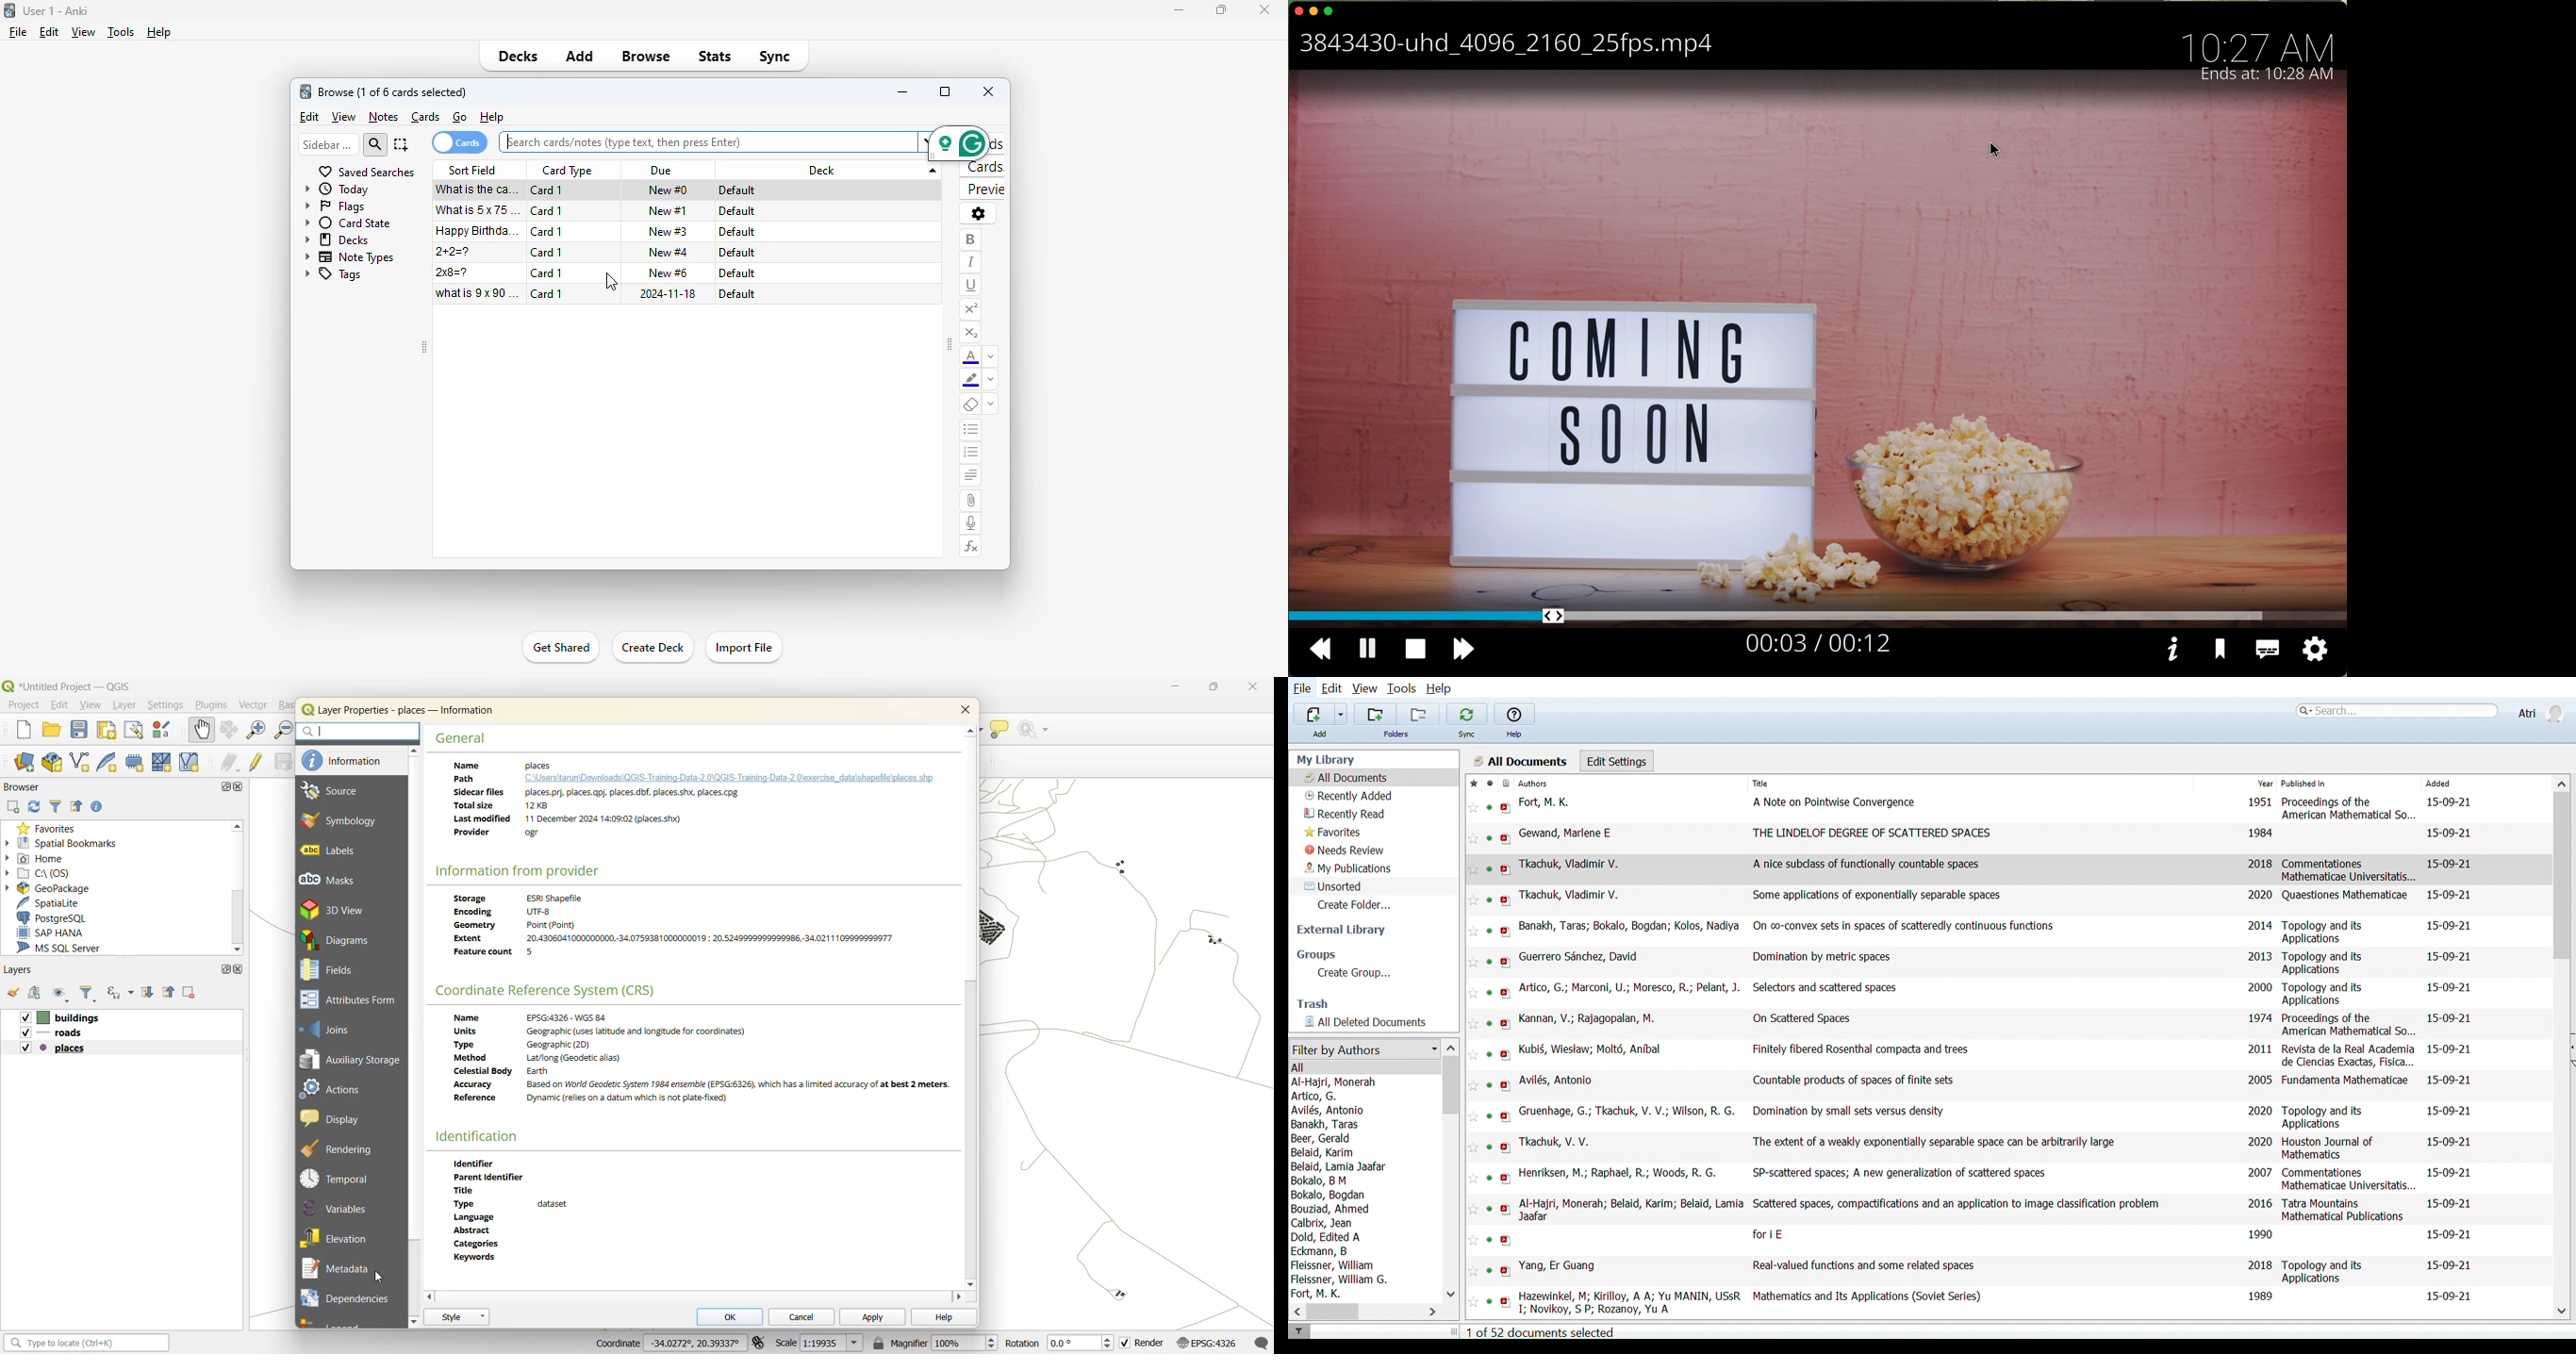  What do you see at coordinates (2260, 833) in the screenshot?
I see `1984` at bounding box center [2260, 833].